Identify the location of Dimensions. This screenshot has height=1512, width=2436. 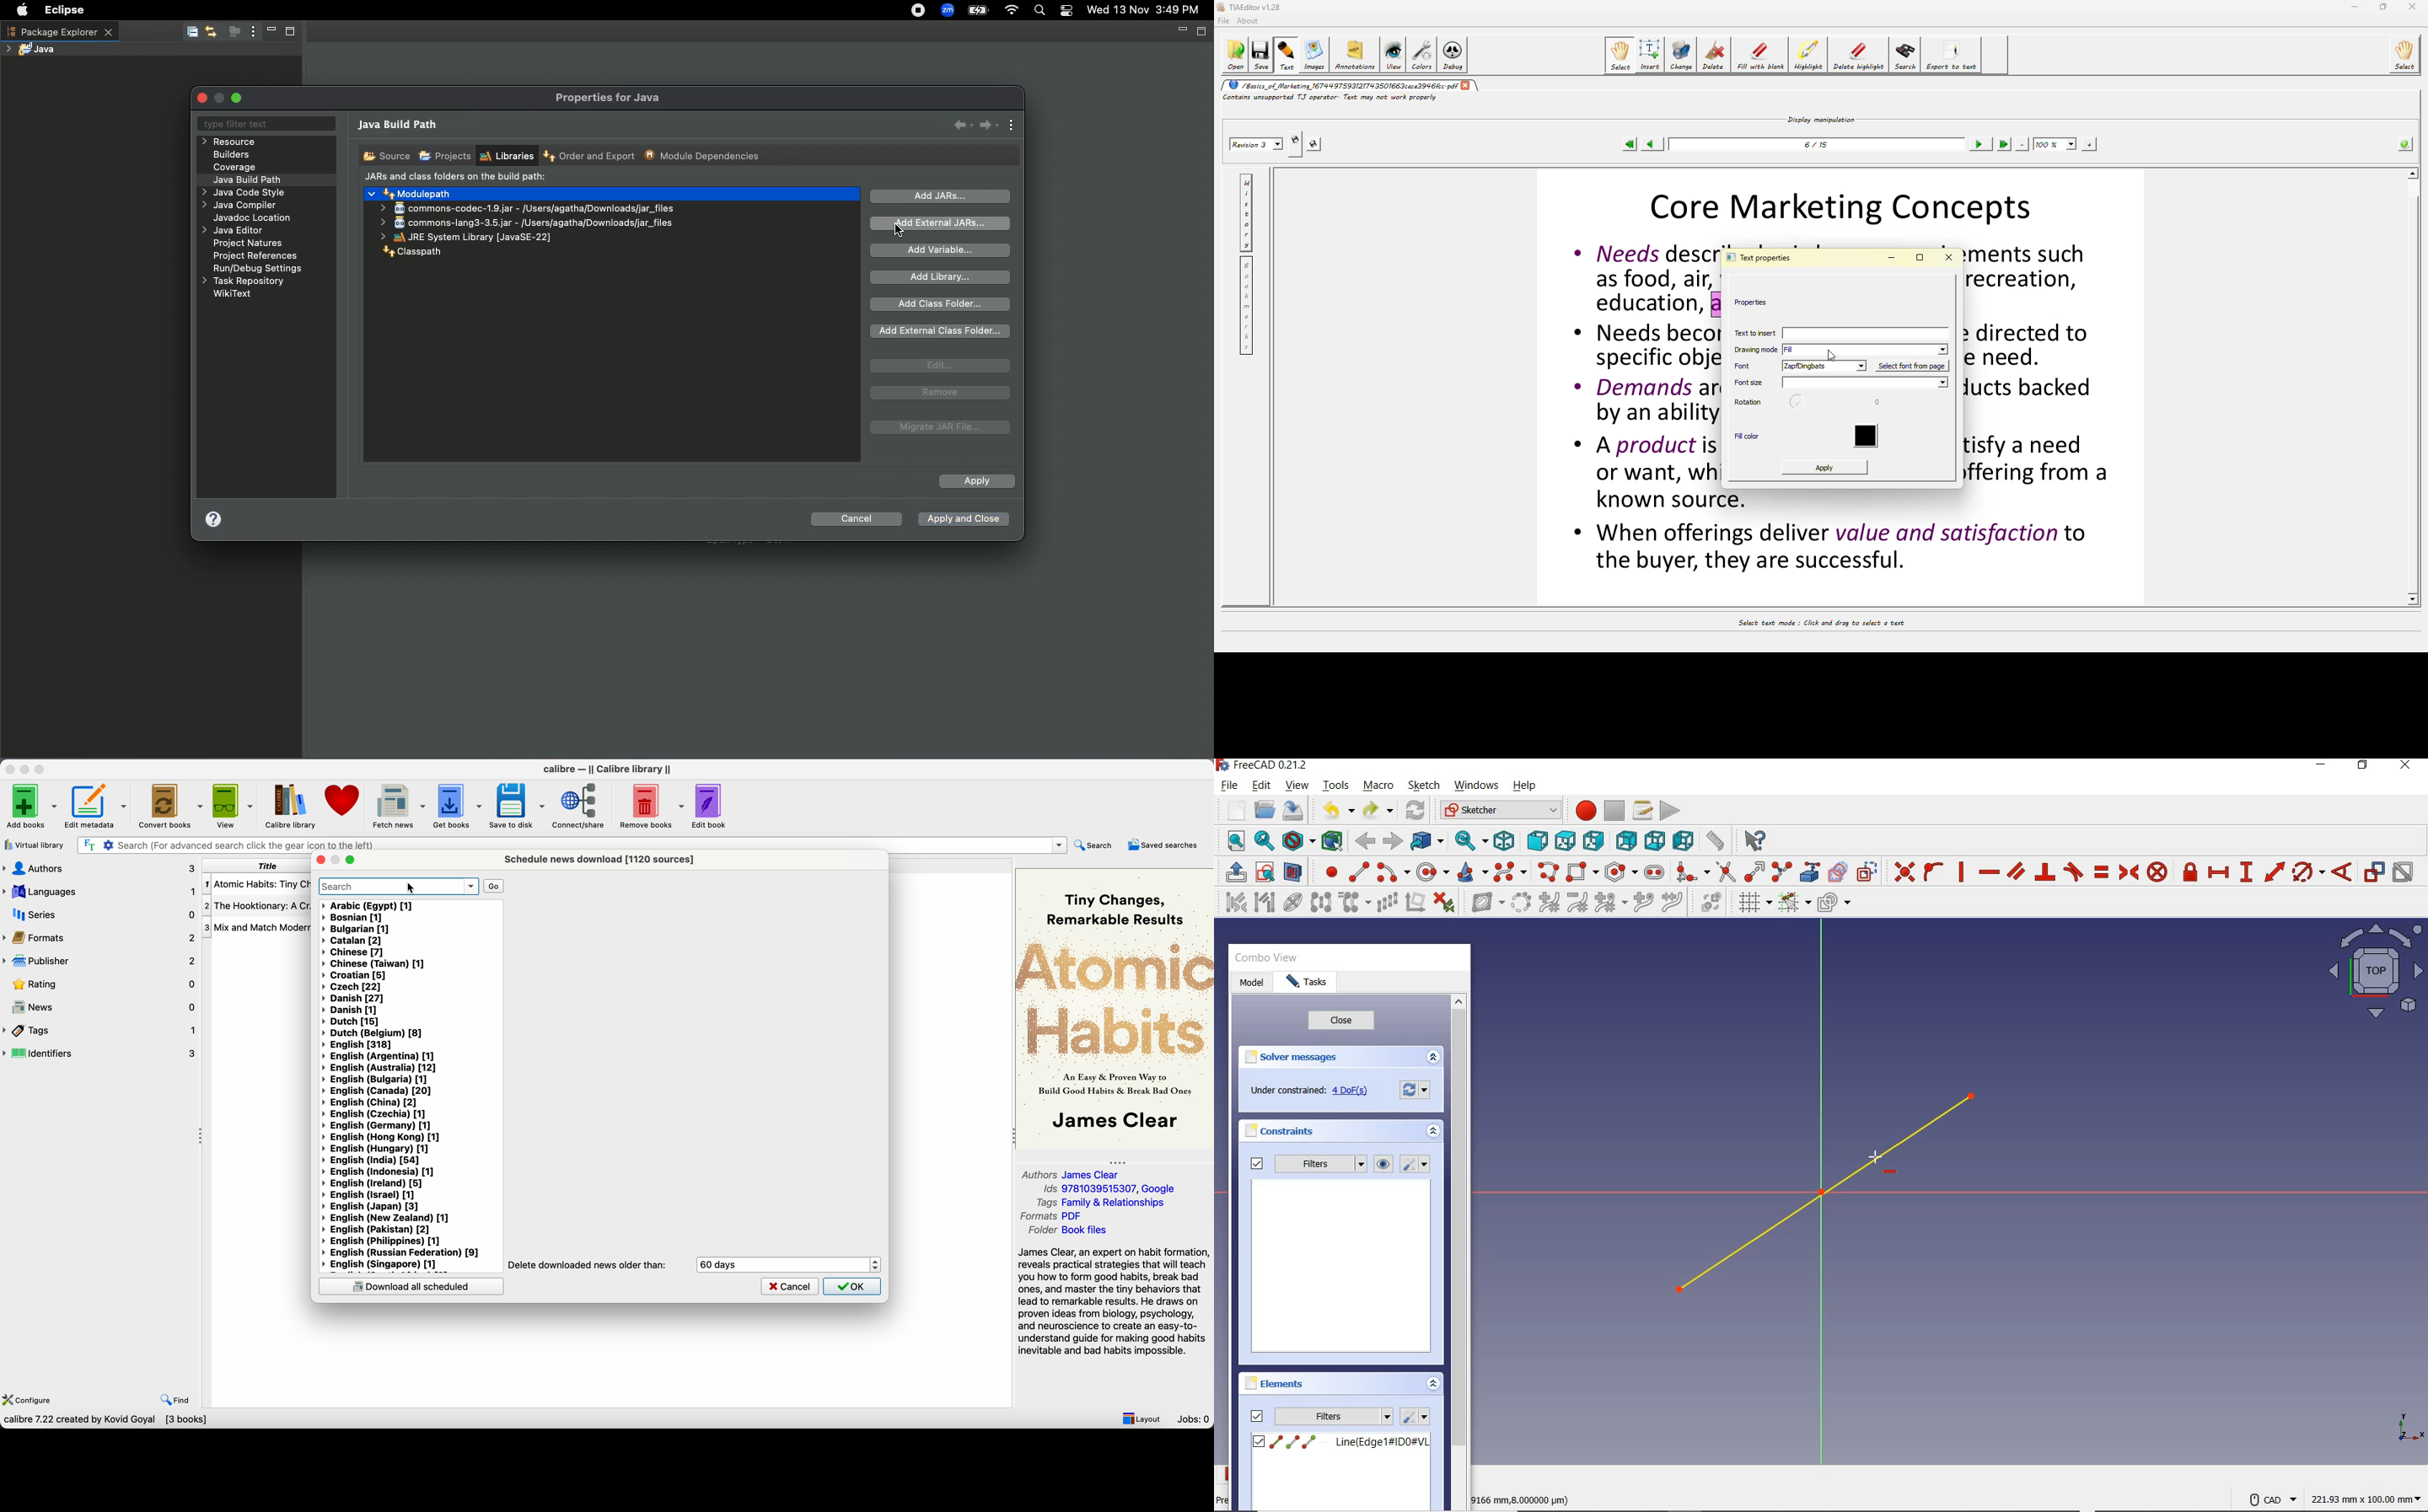
(2368, 1500).